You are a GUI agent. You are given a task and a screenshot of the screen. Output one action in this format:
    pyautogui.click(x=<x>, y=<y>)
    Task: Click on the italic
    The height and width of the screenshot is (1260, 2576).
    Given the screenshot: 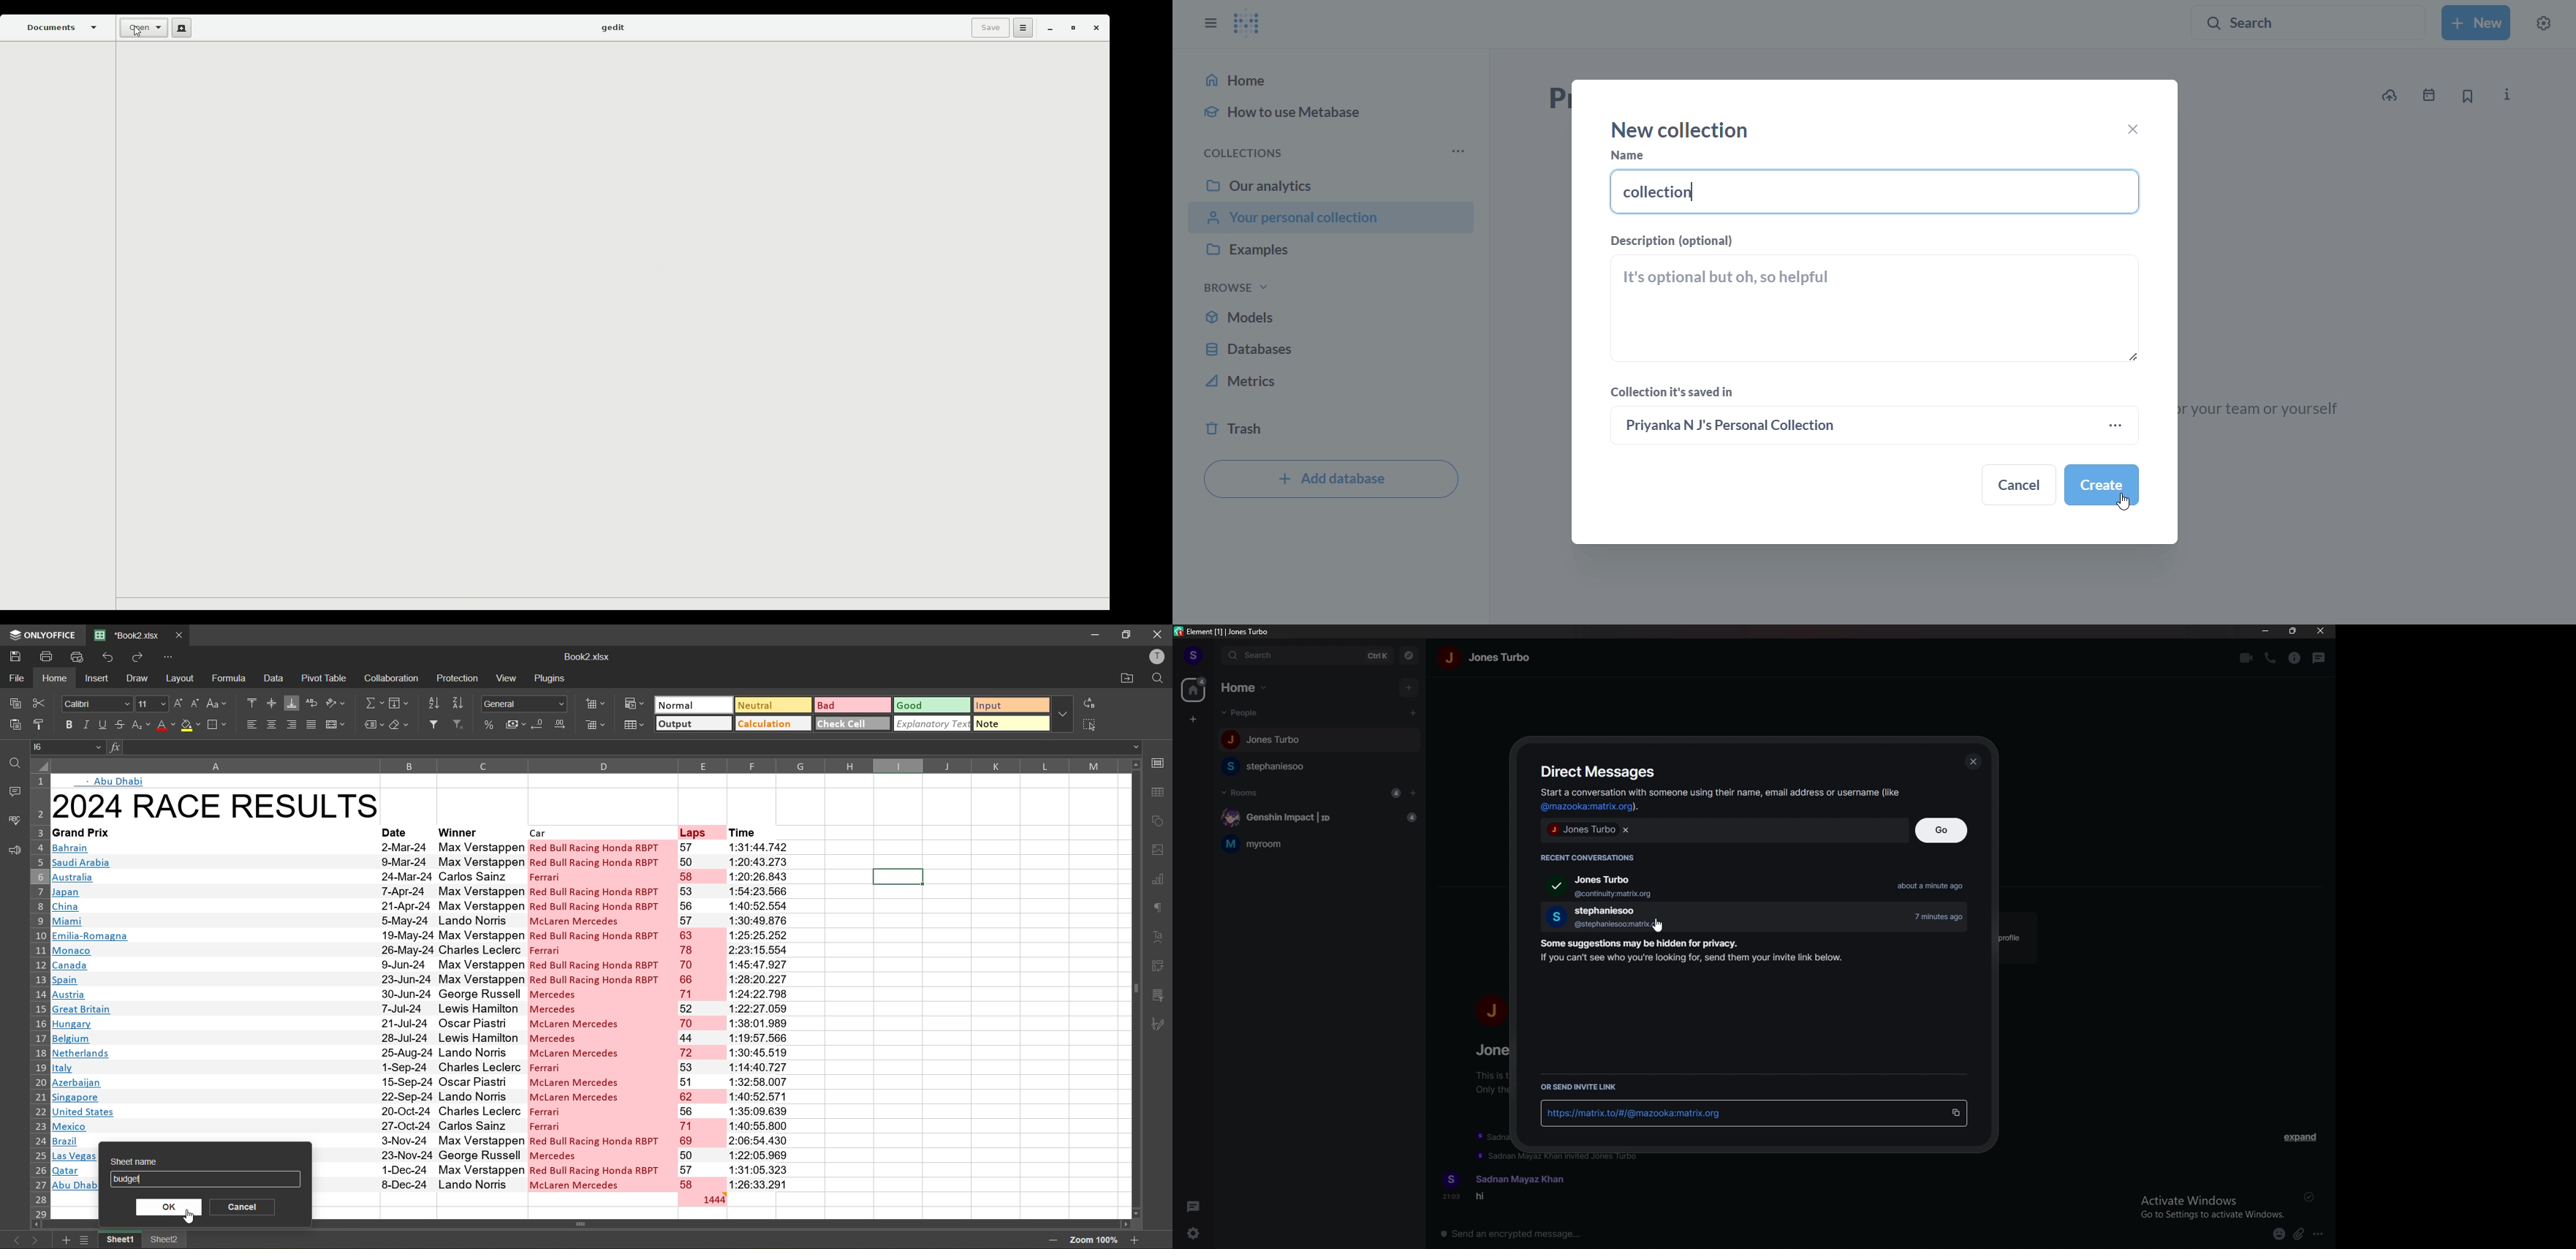 What is the action you would take?
    pyautogui.click(x=86, y=724)
    